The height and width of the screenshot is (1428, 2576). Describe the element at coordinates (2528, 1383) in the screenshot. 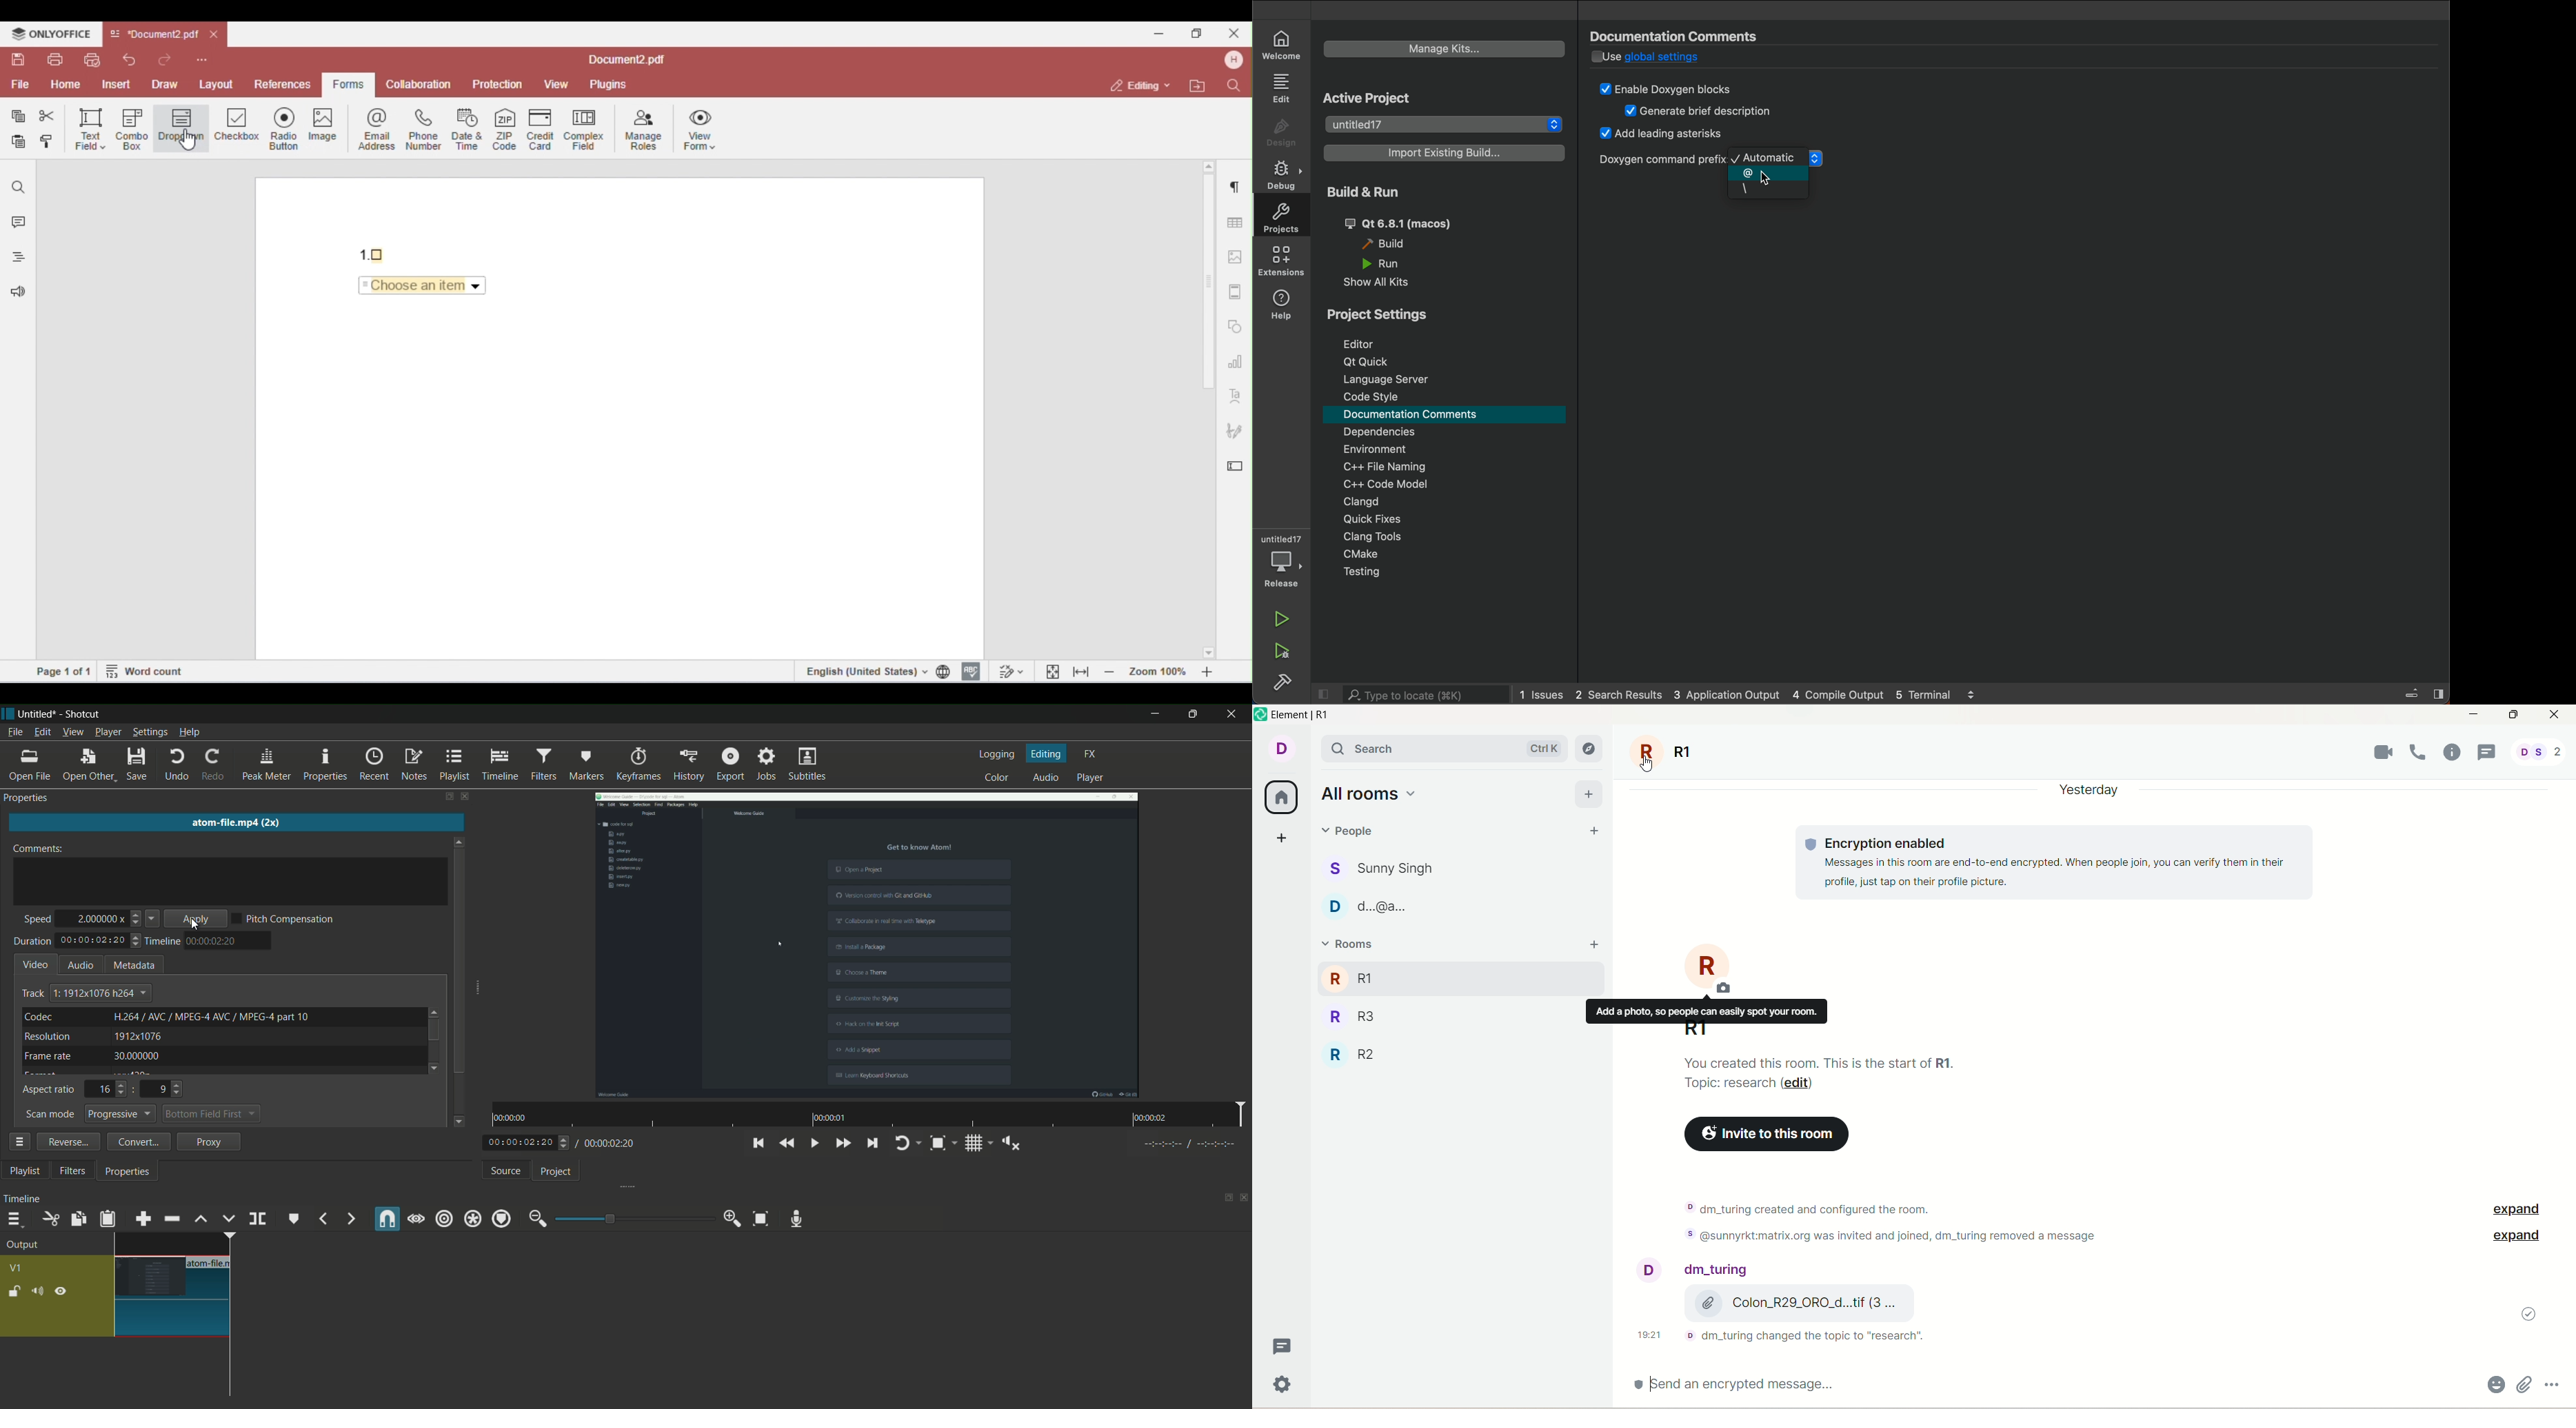

I see `attachment` at that location.